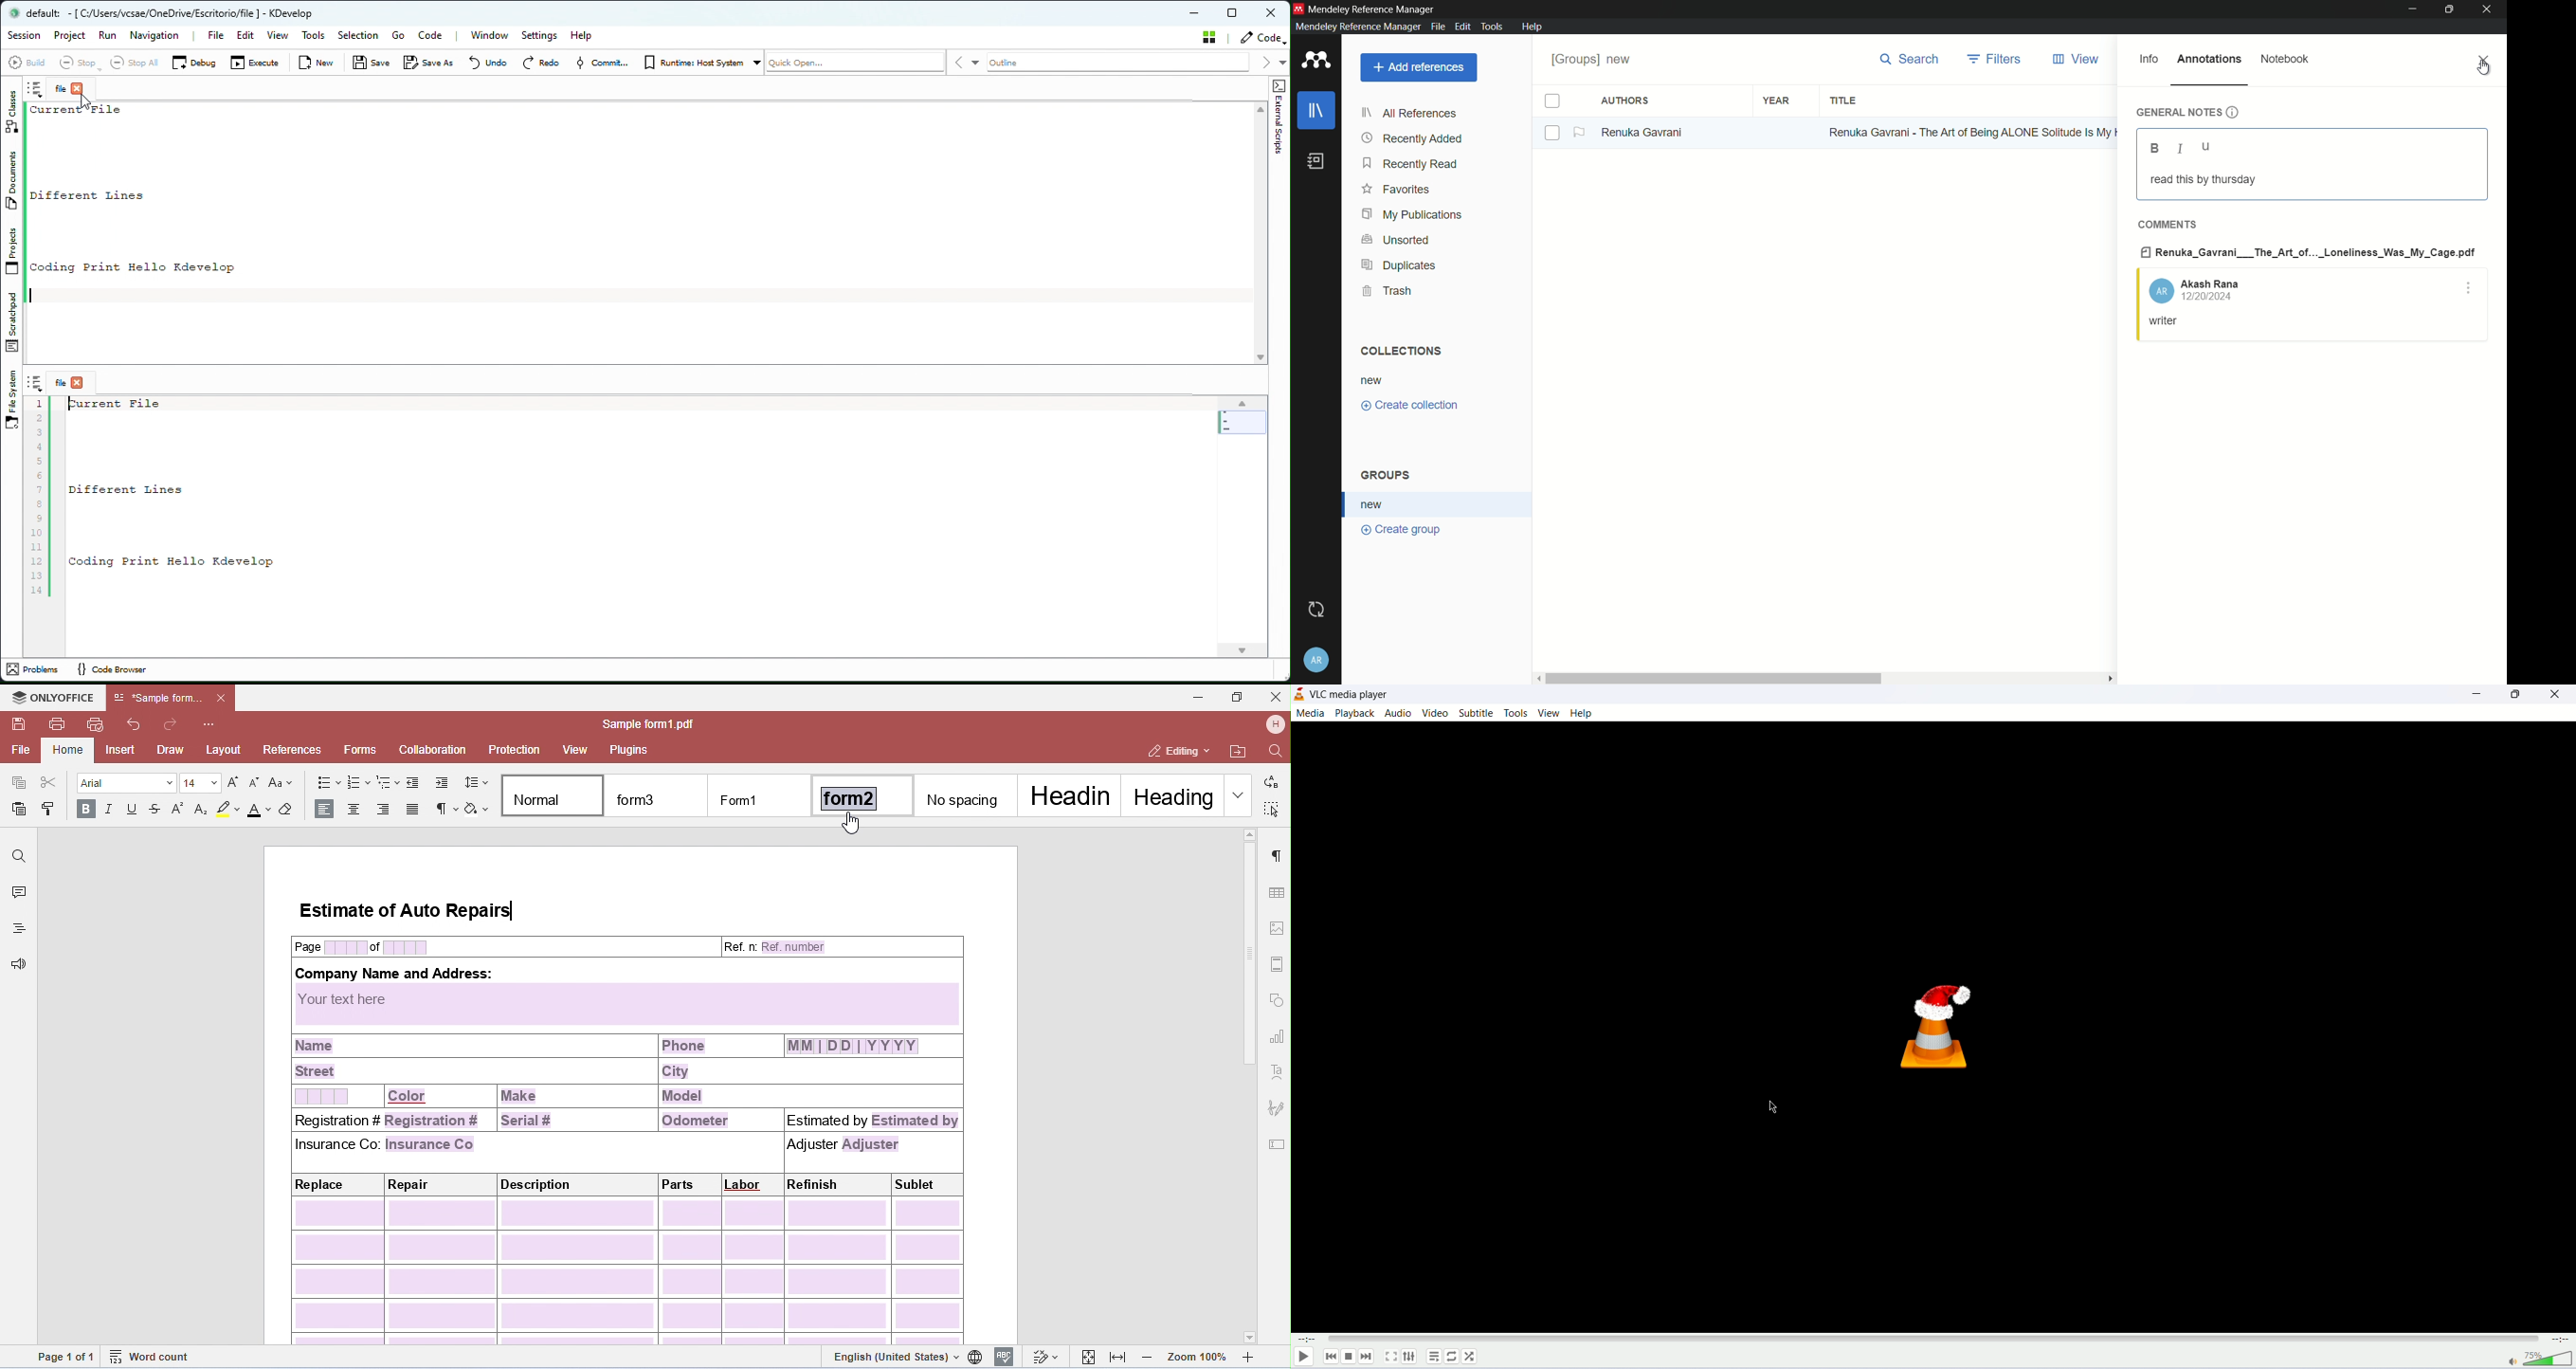  What do you see at coordinates (2470, 290) in the screenshot?
I see `more options` at bounding box center [2470, 290].